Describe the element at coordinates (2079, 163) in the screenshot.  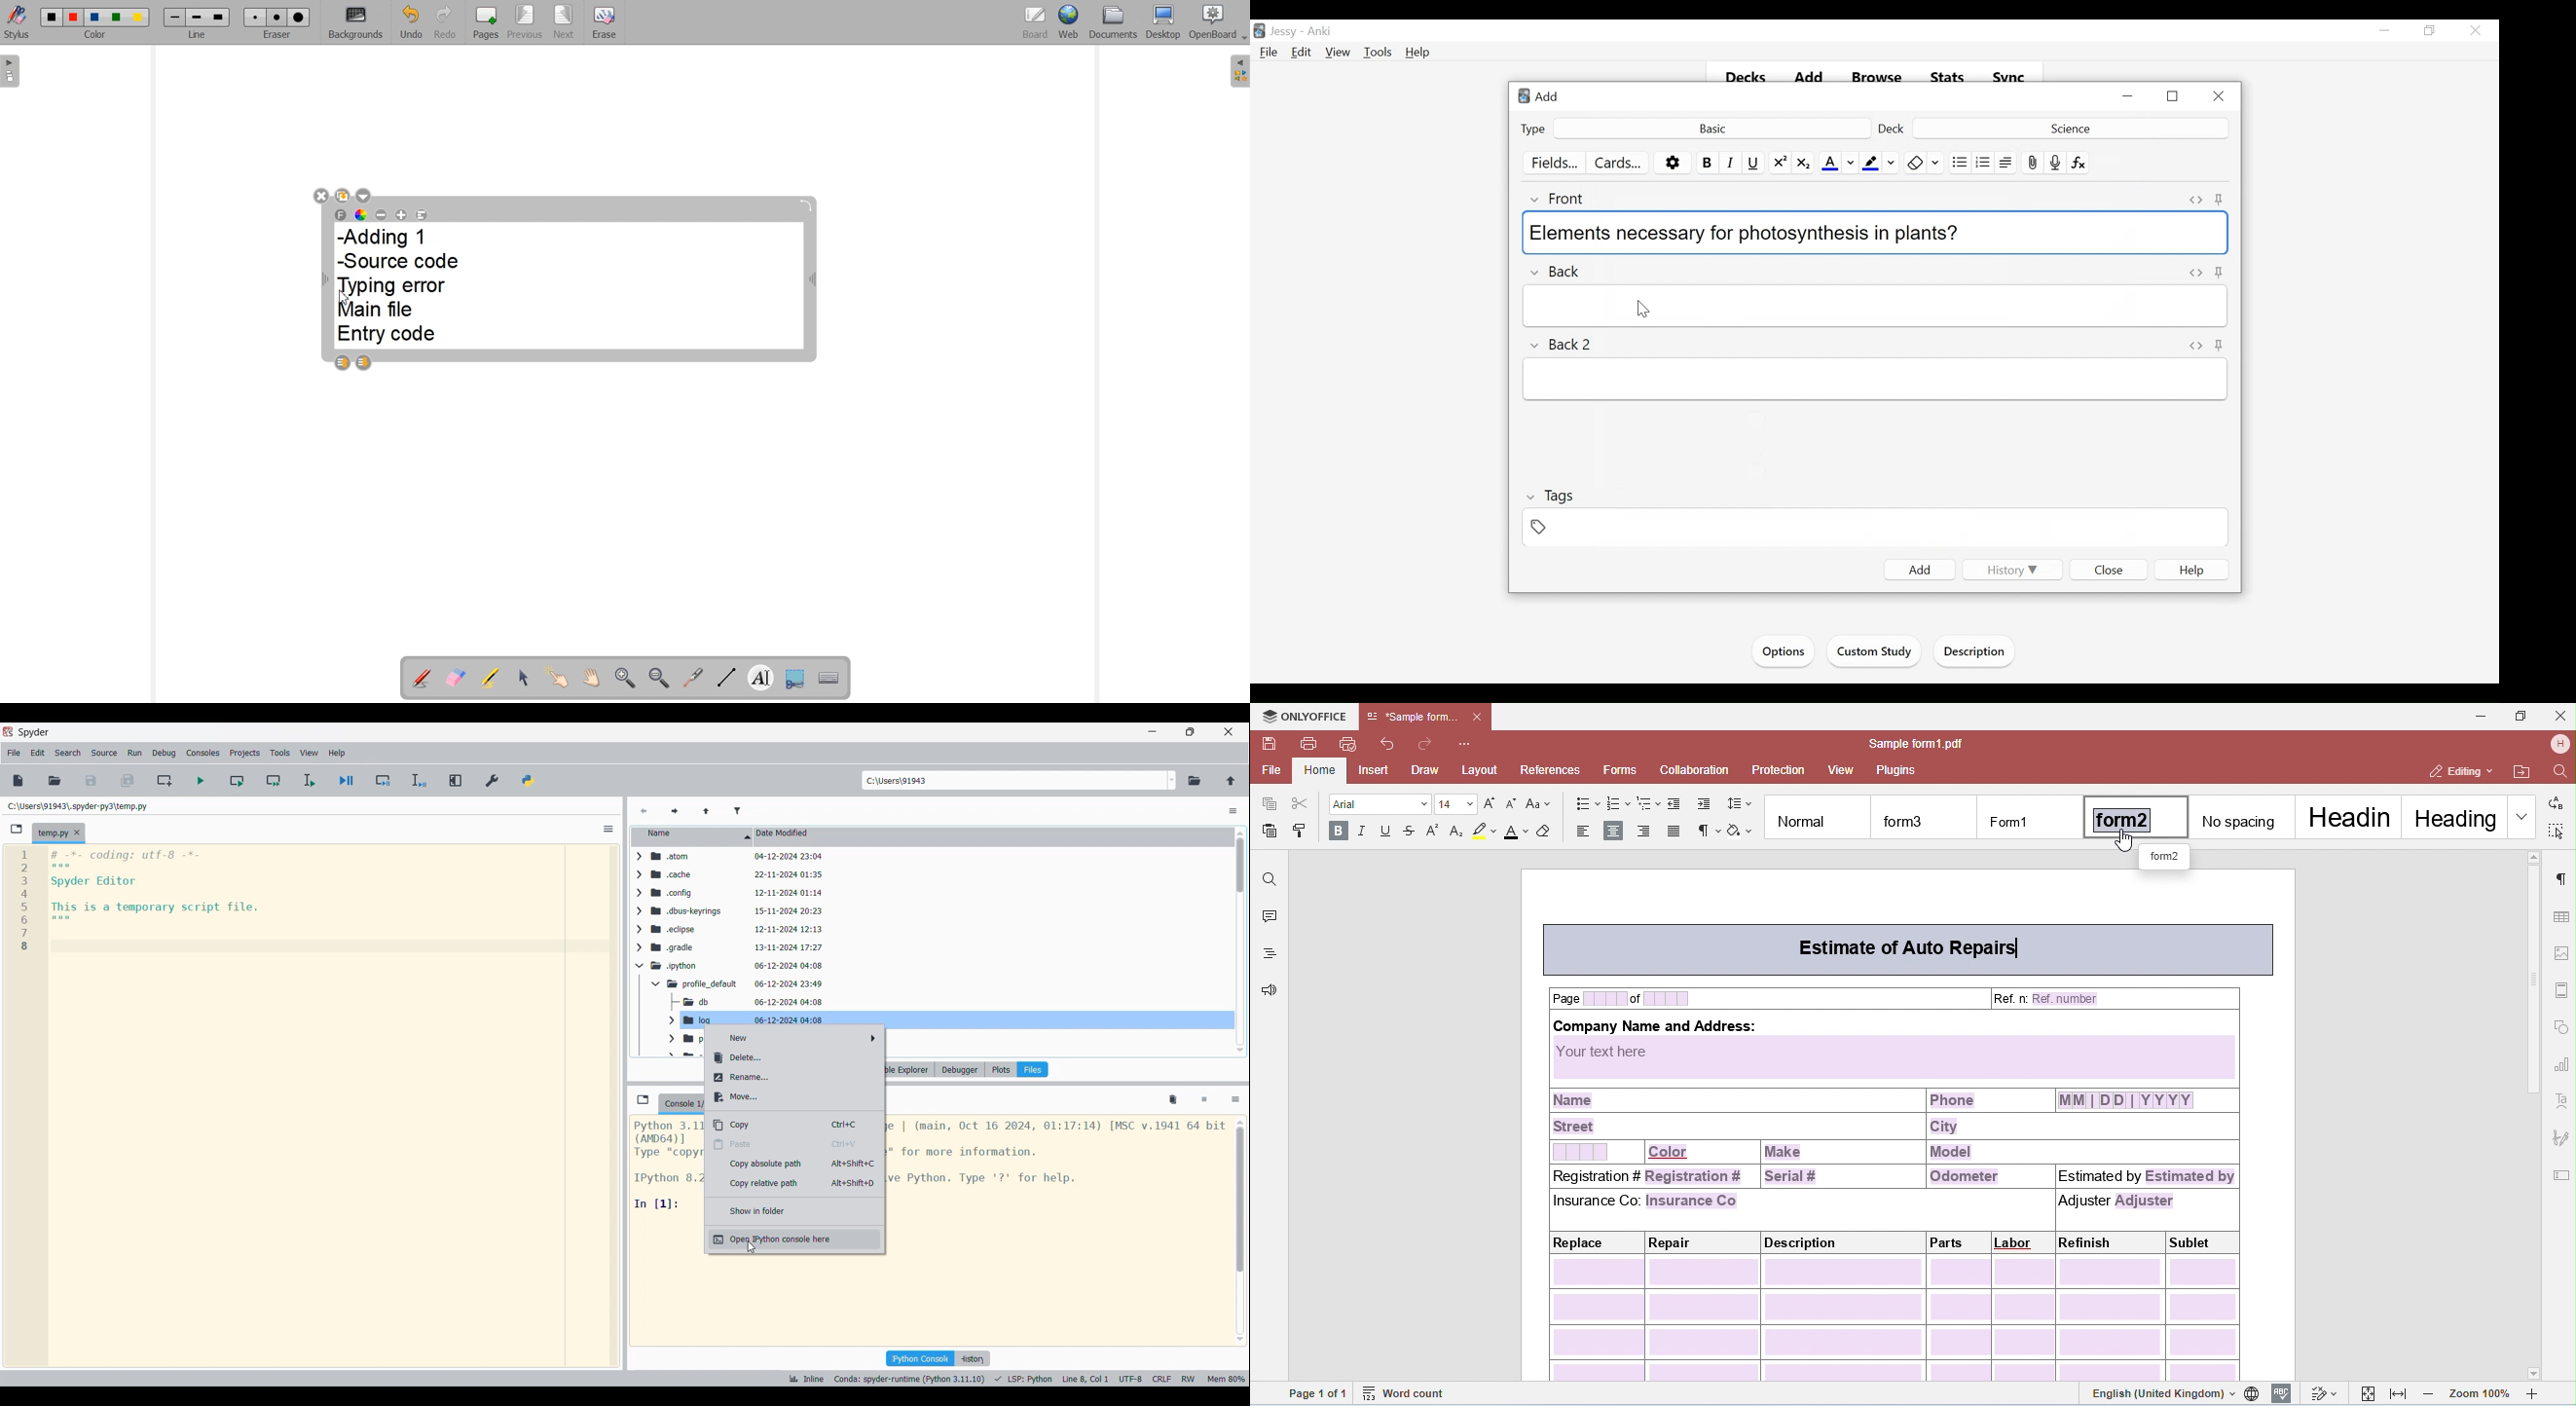
I see `Equation` at that location.